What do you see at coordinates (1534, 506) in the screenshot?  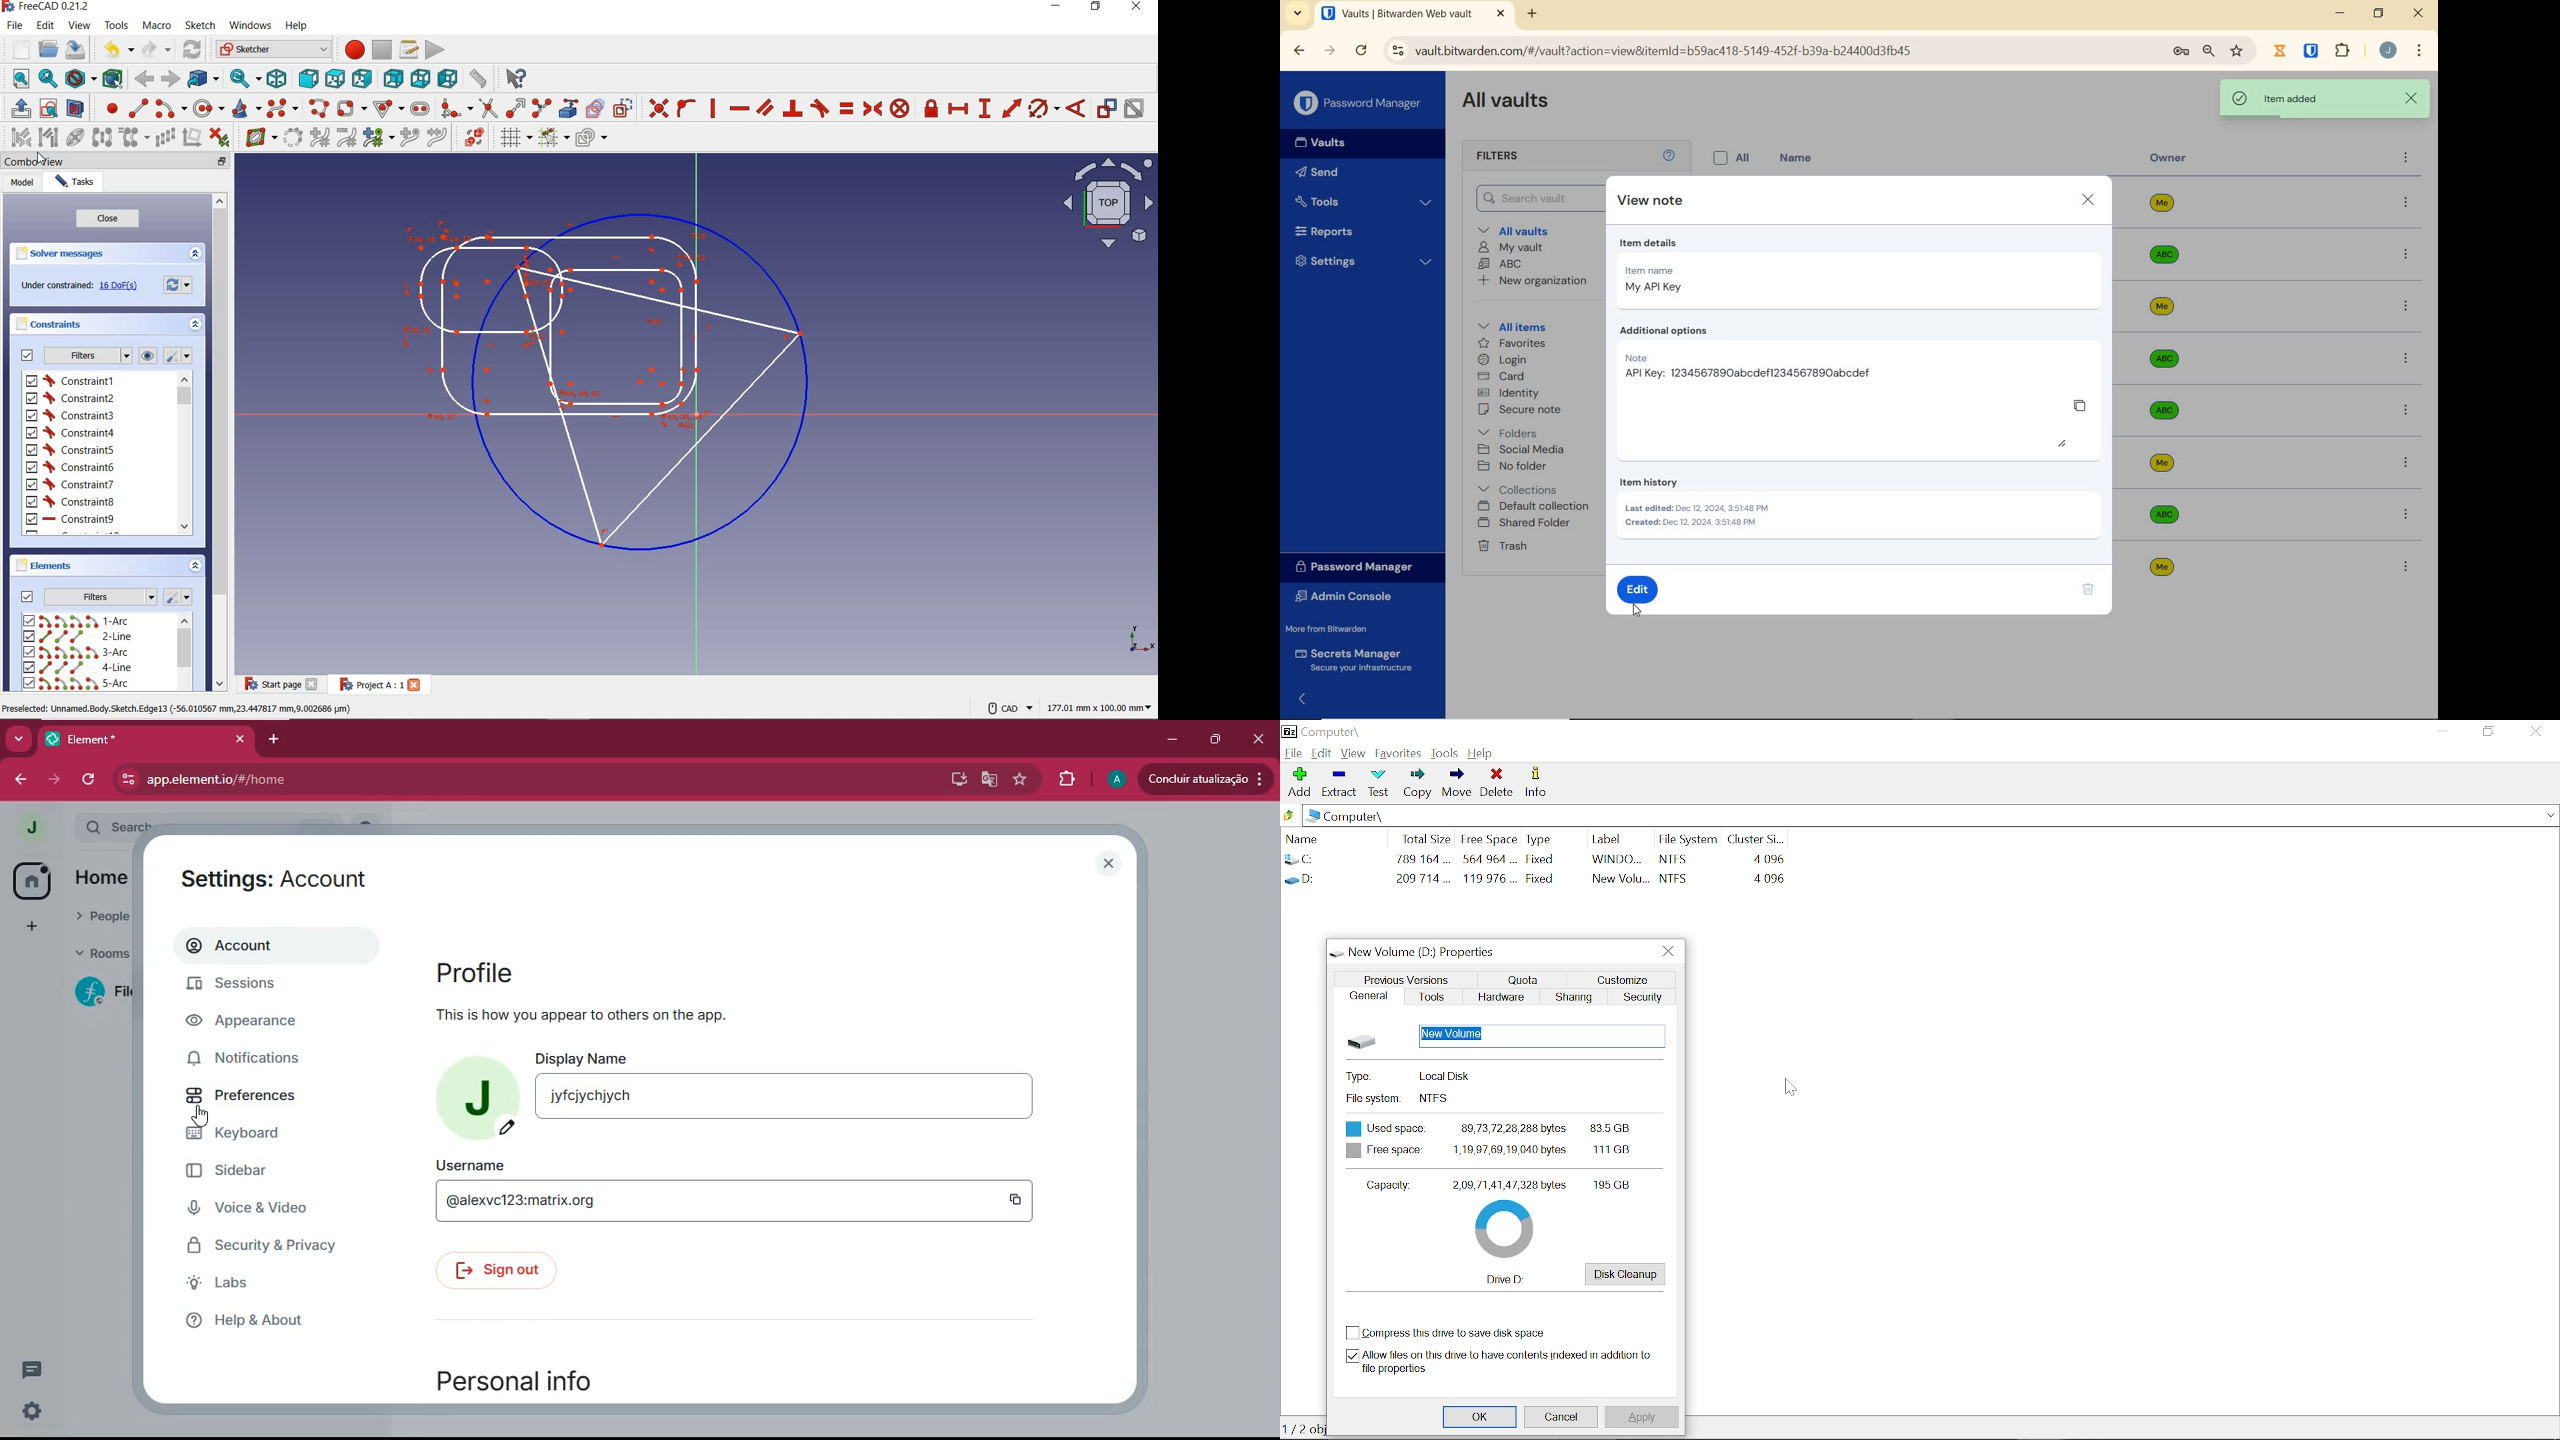 I see `Default collection` at bounding box center [1534, 506].